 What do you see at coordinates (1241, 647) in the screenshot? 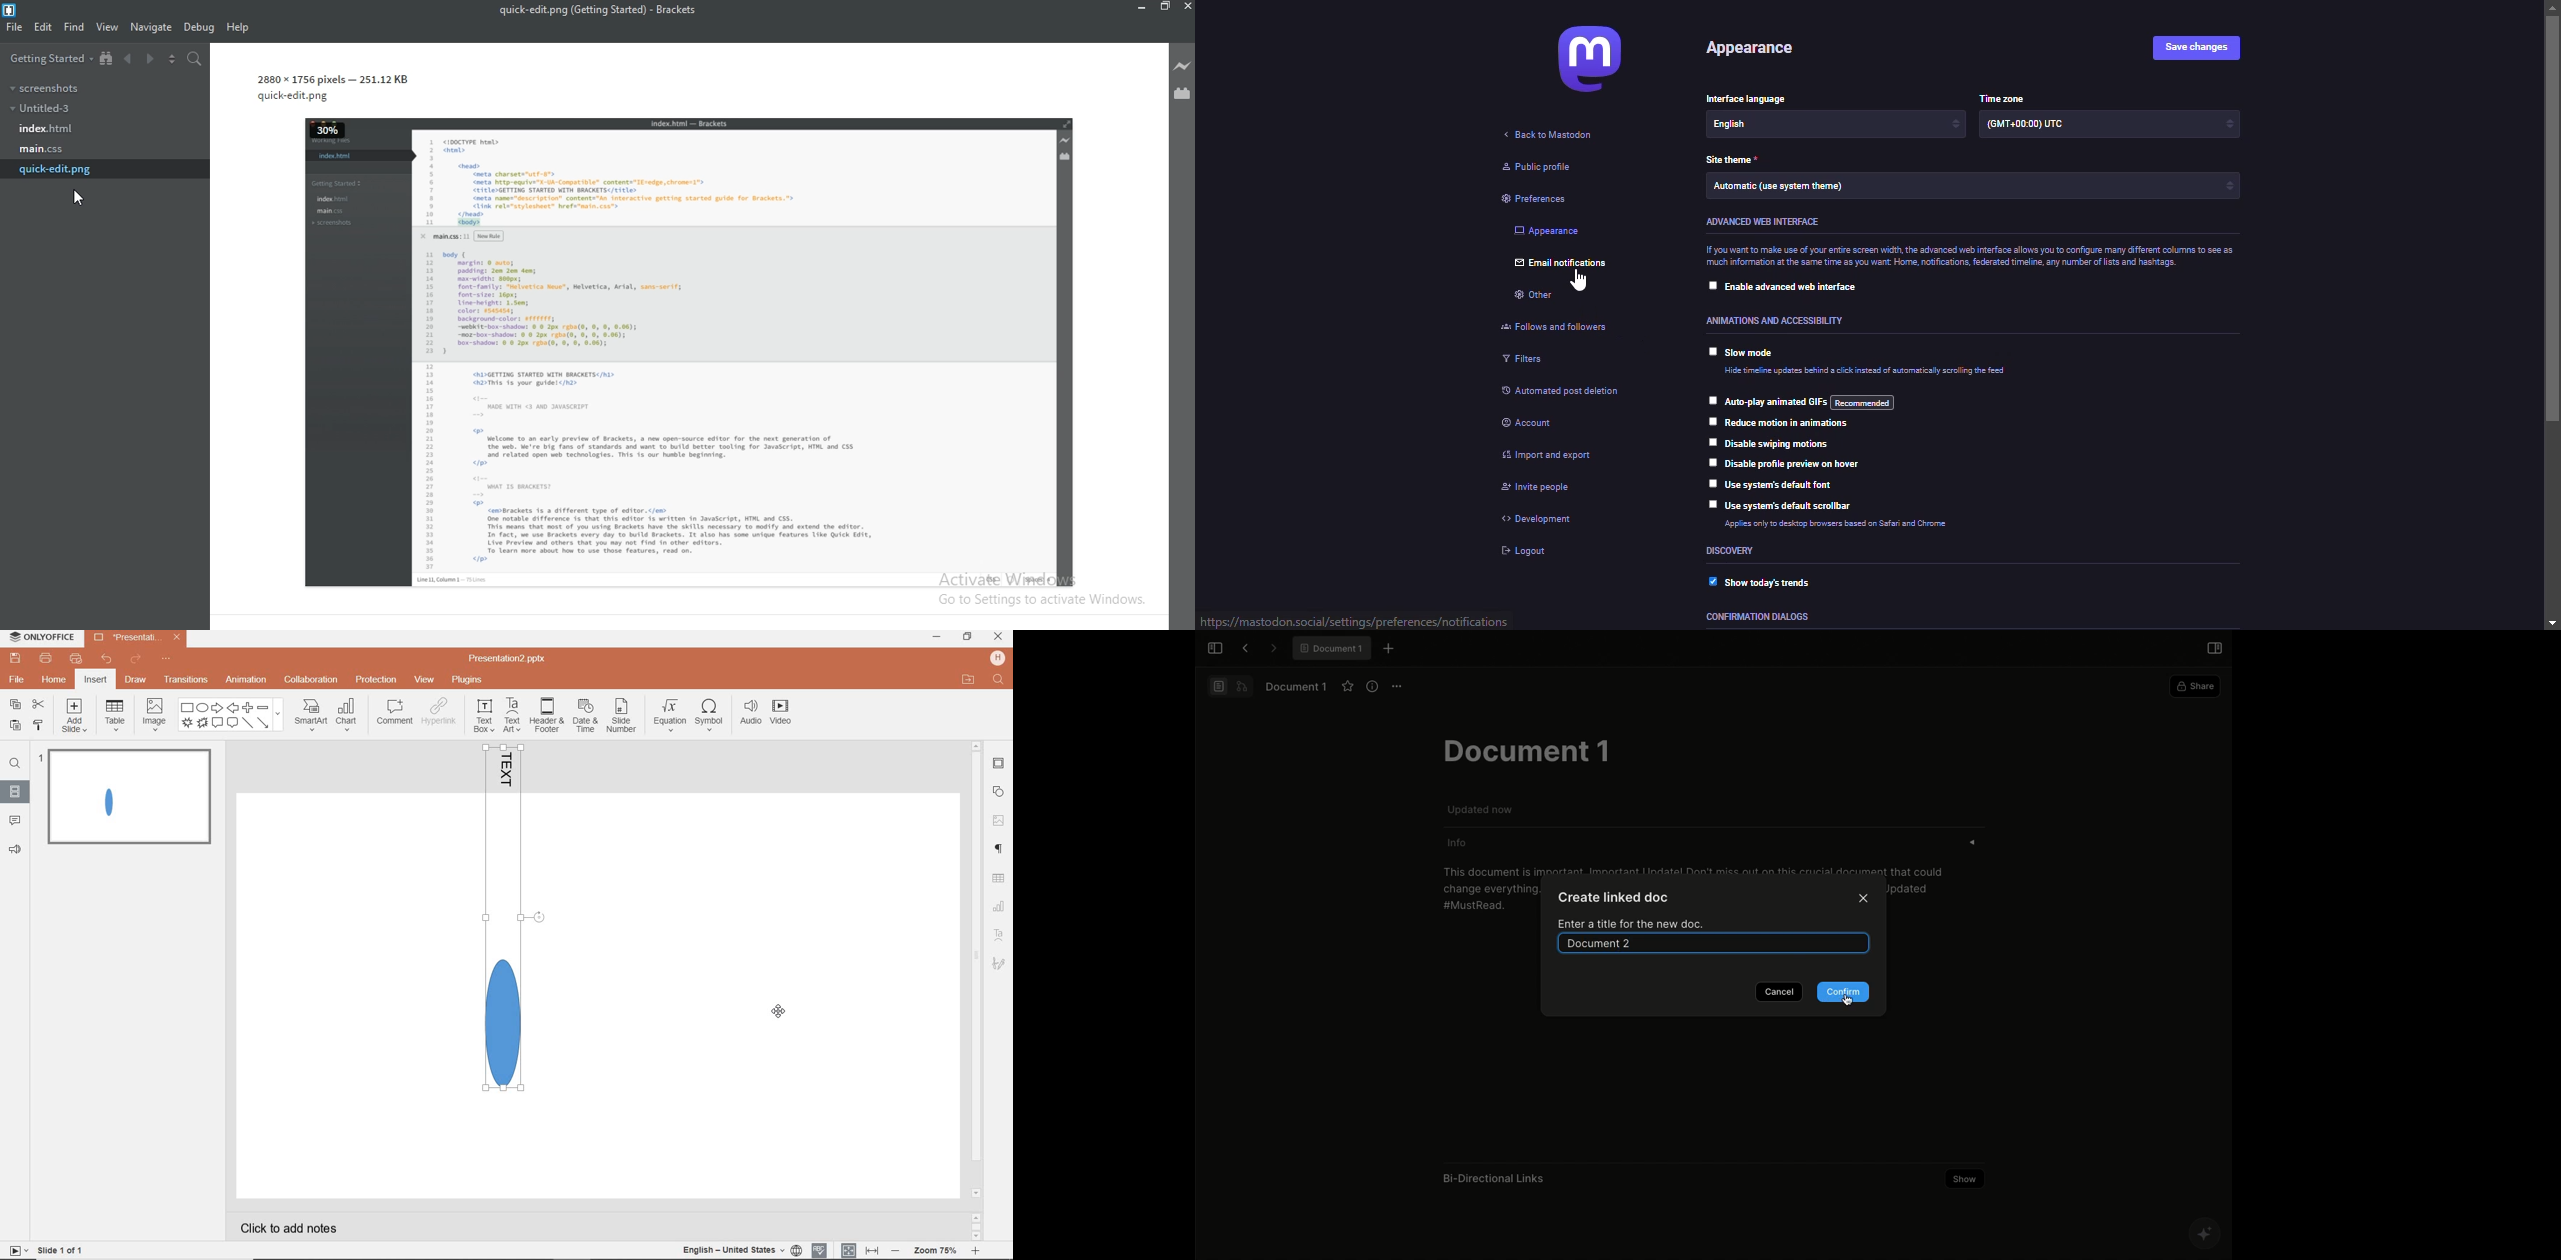
I see `Back` at bounding box center [1241, 647].